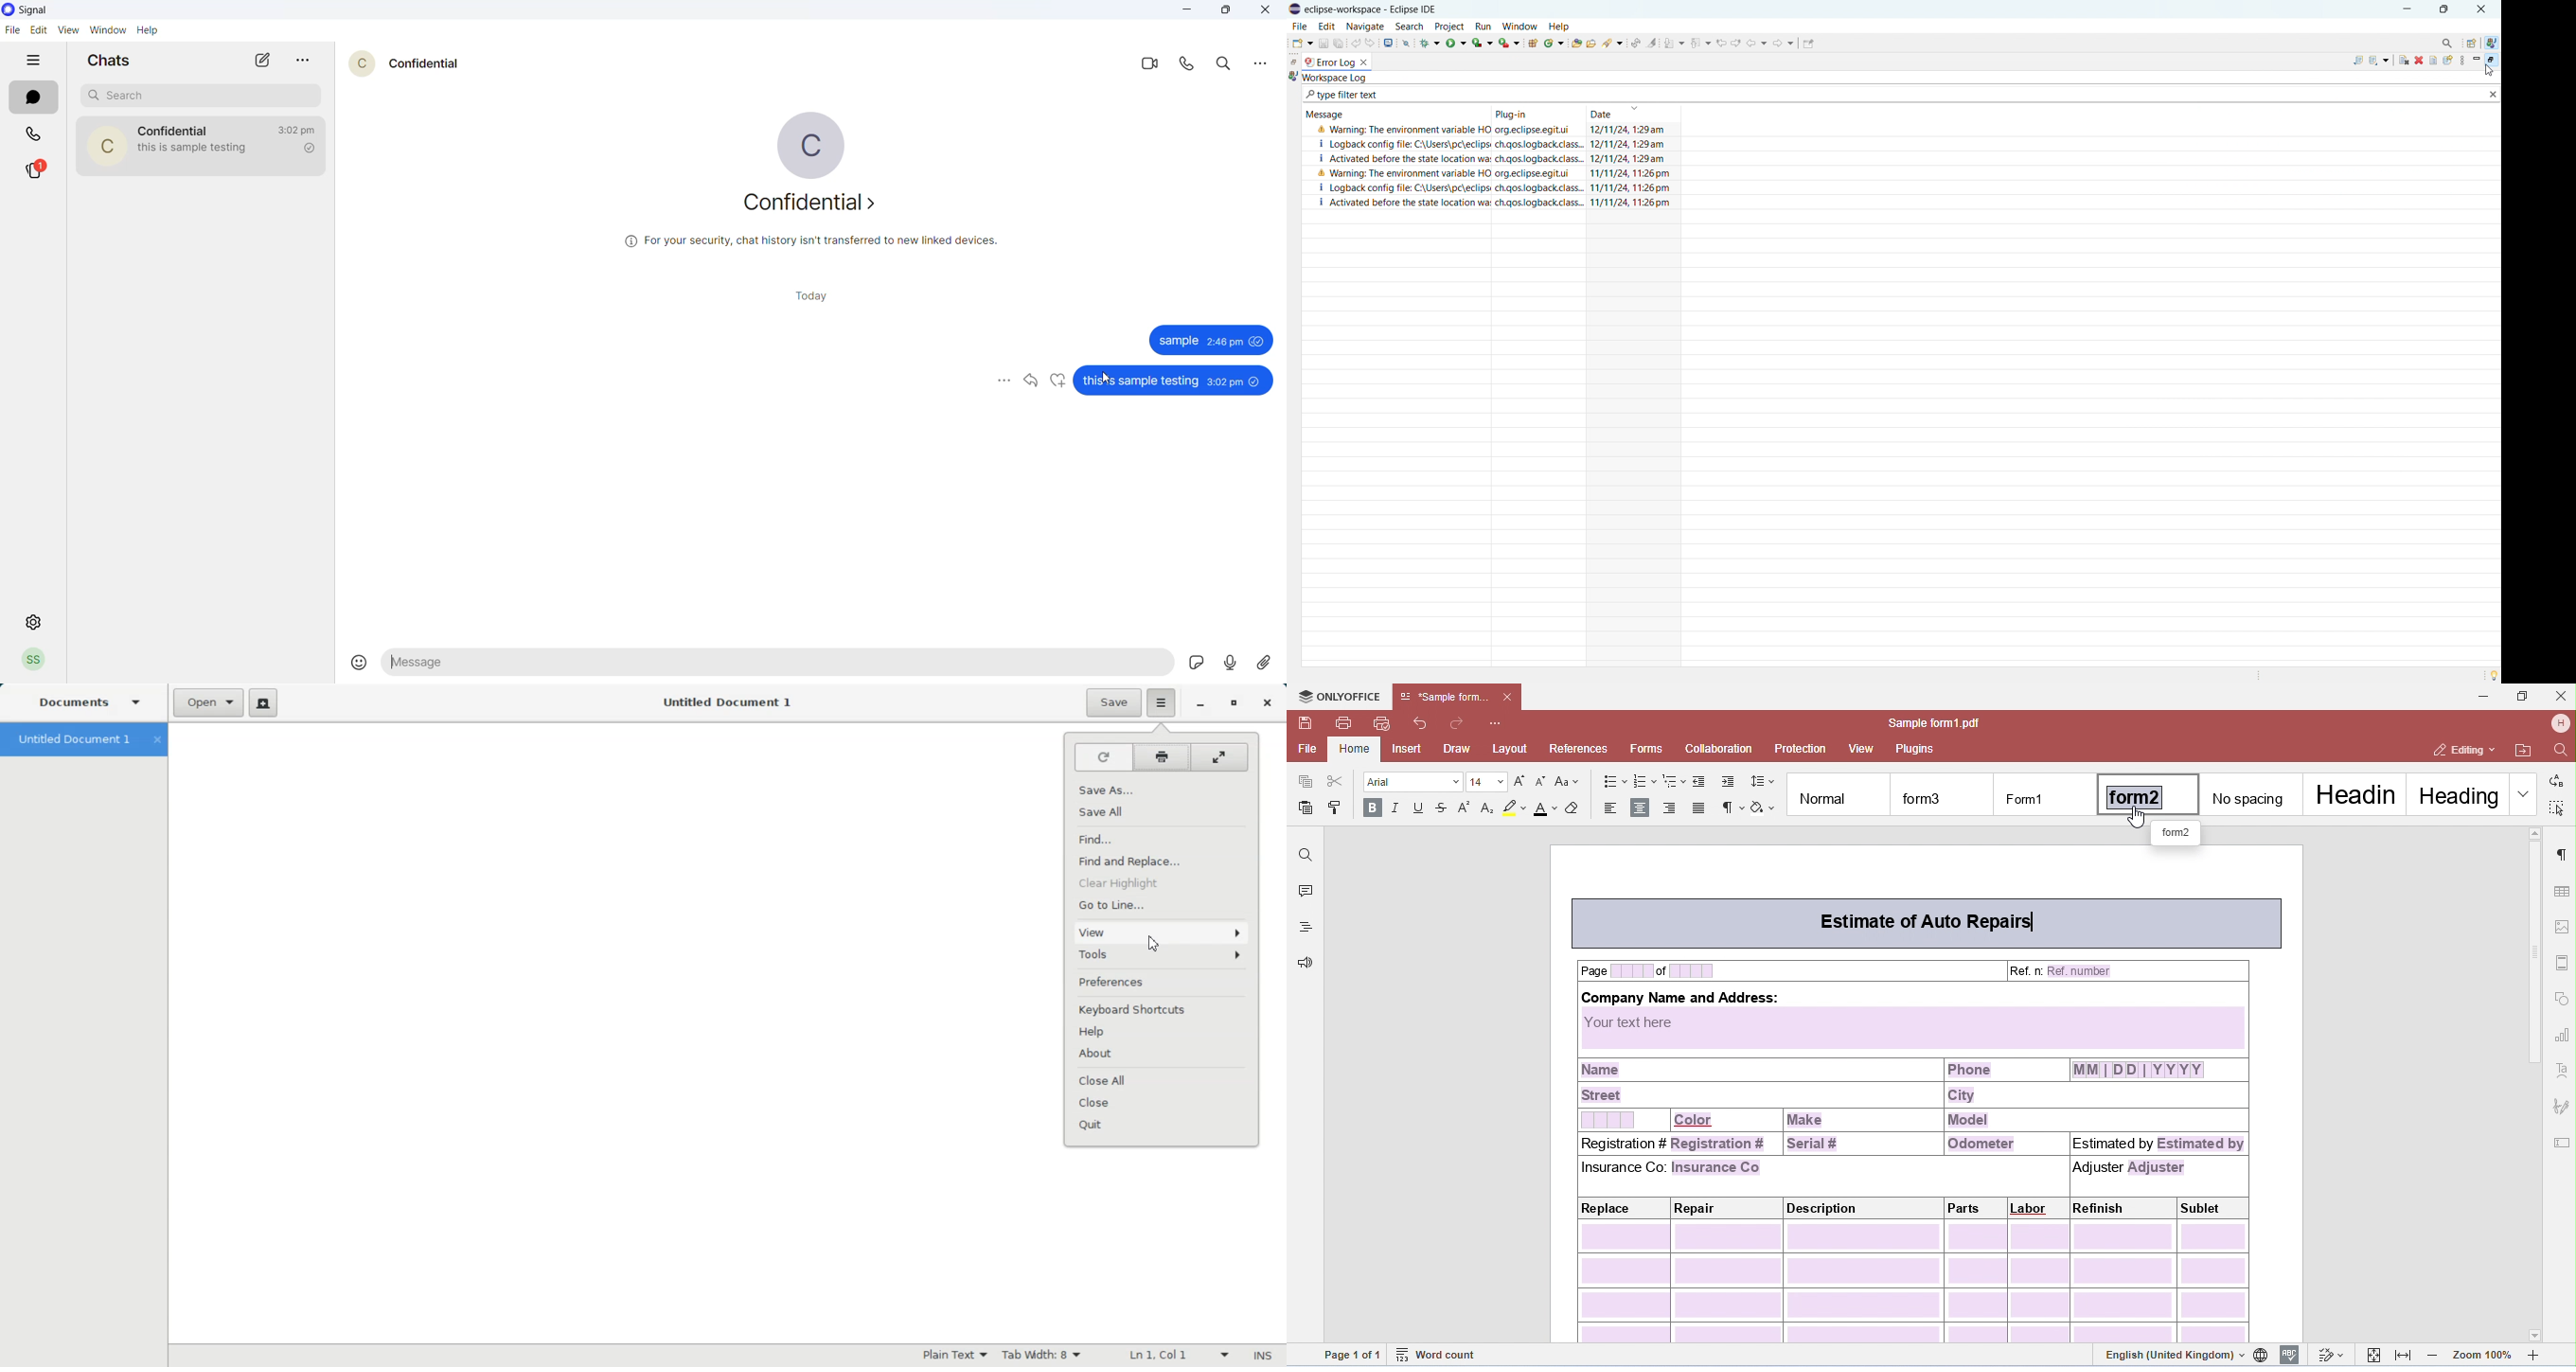 Image resolution: width=2576 pixels, height=1372 pixels. Describe the element at coordinates (999, 381) in the screenshot. I see `options` at that location.